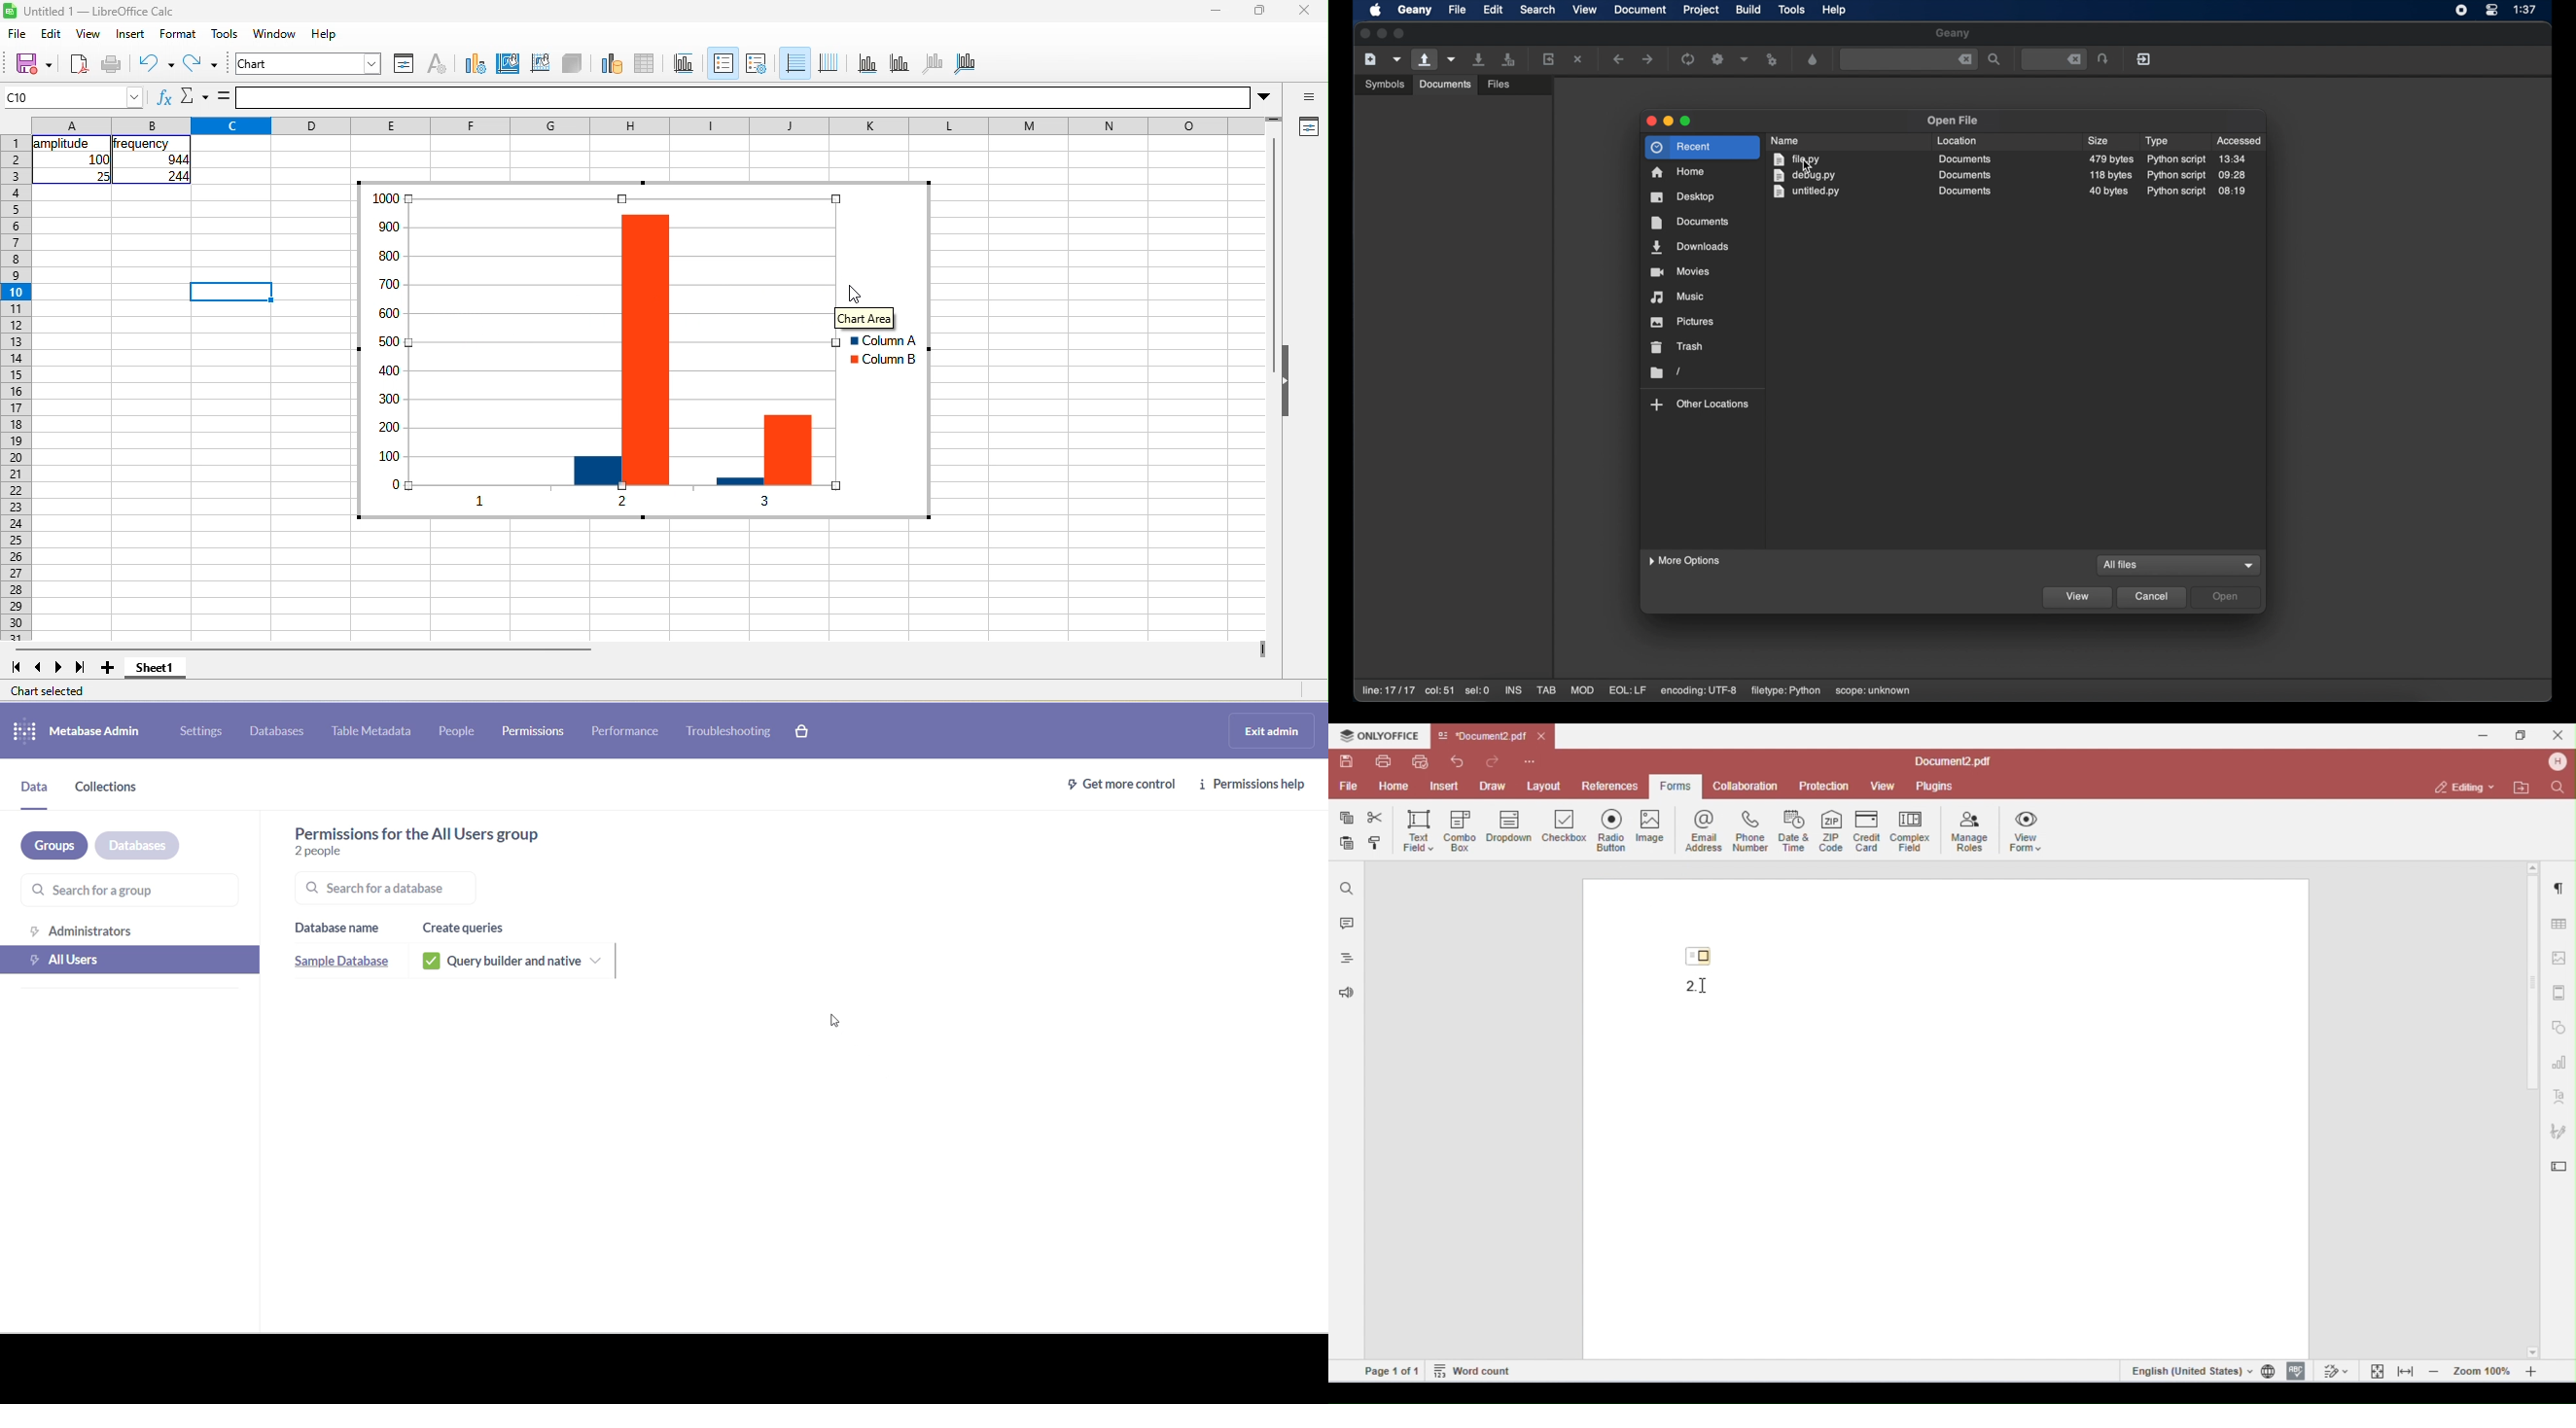 The height and width of the screenshot is (1428, 2576). I want to click on line 17/17, so click(1388, 690).